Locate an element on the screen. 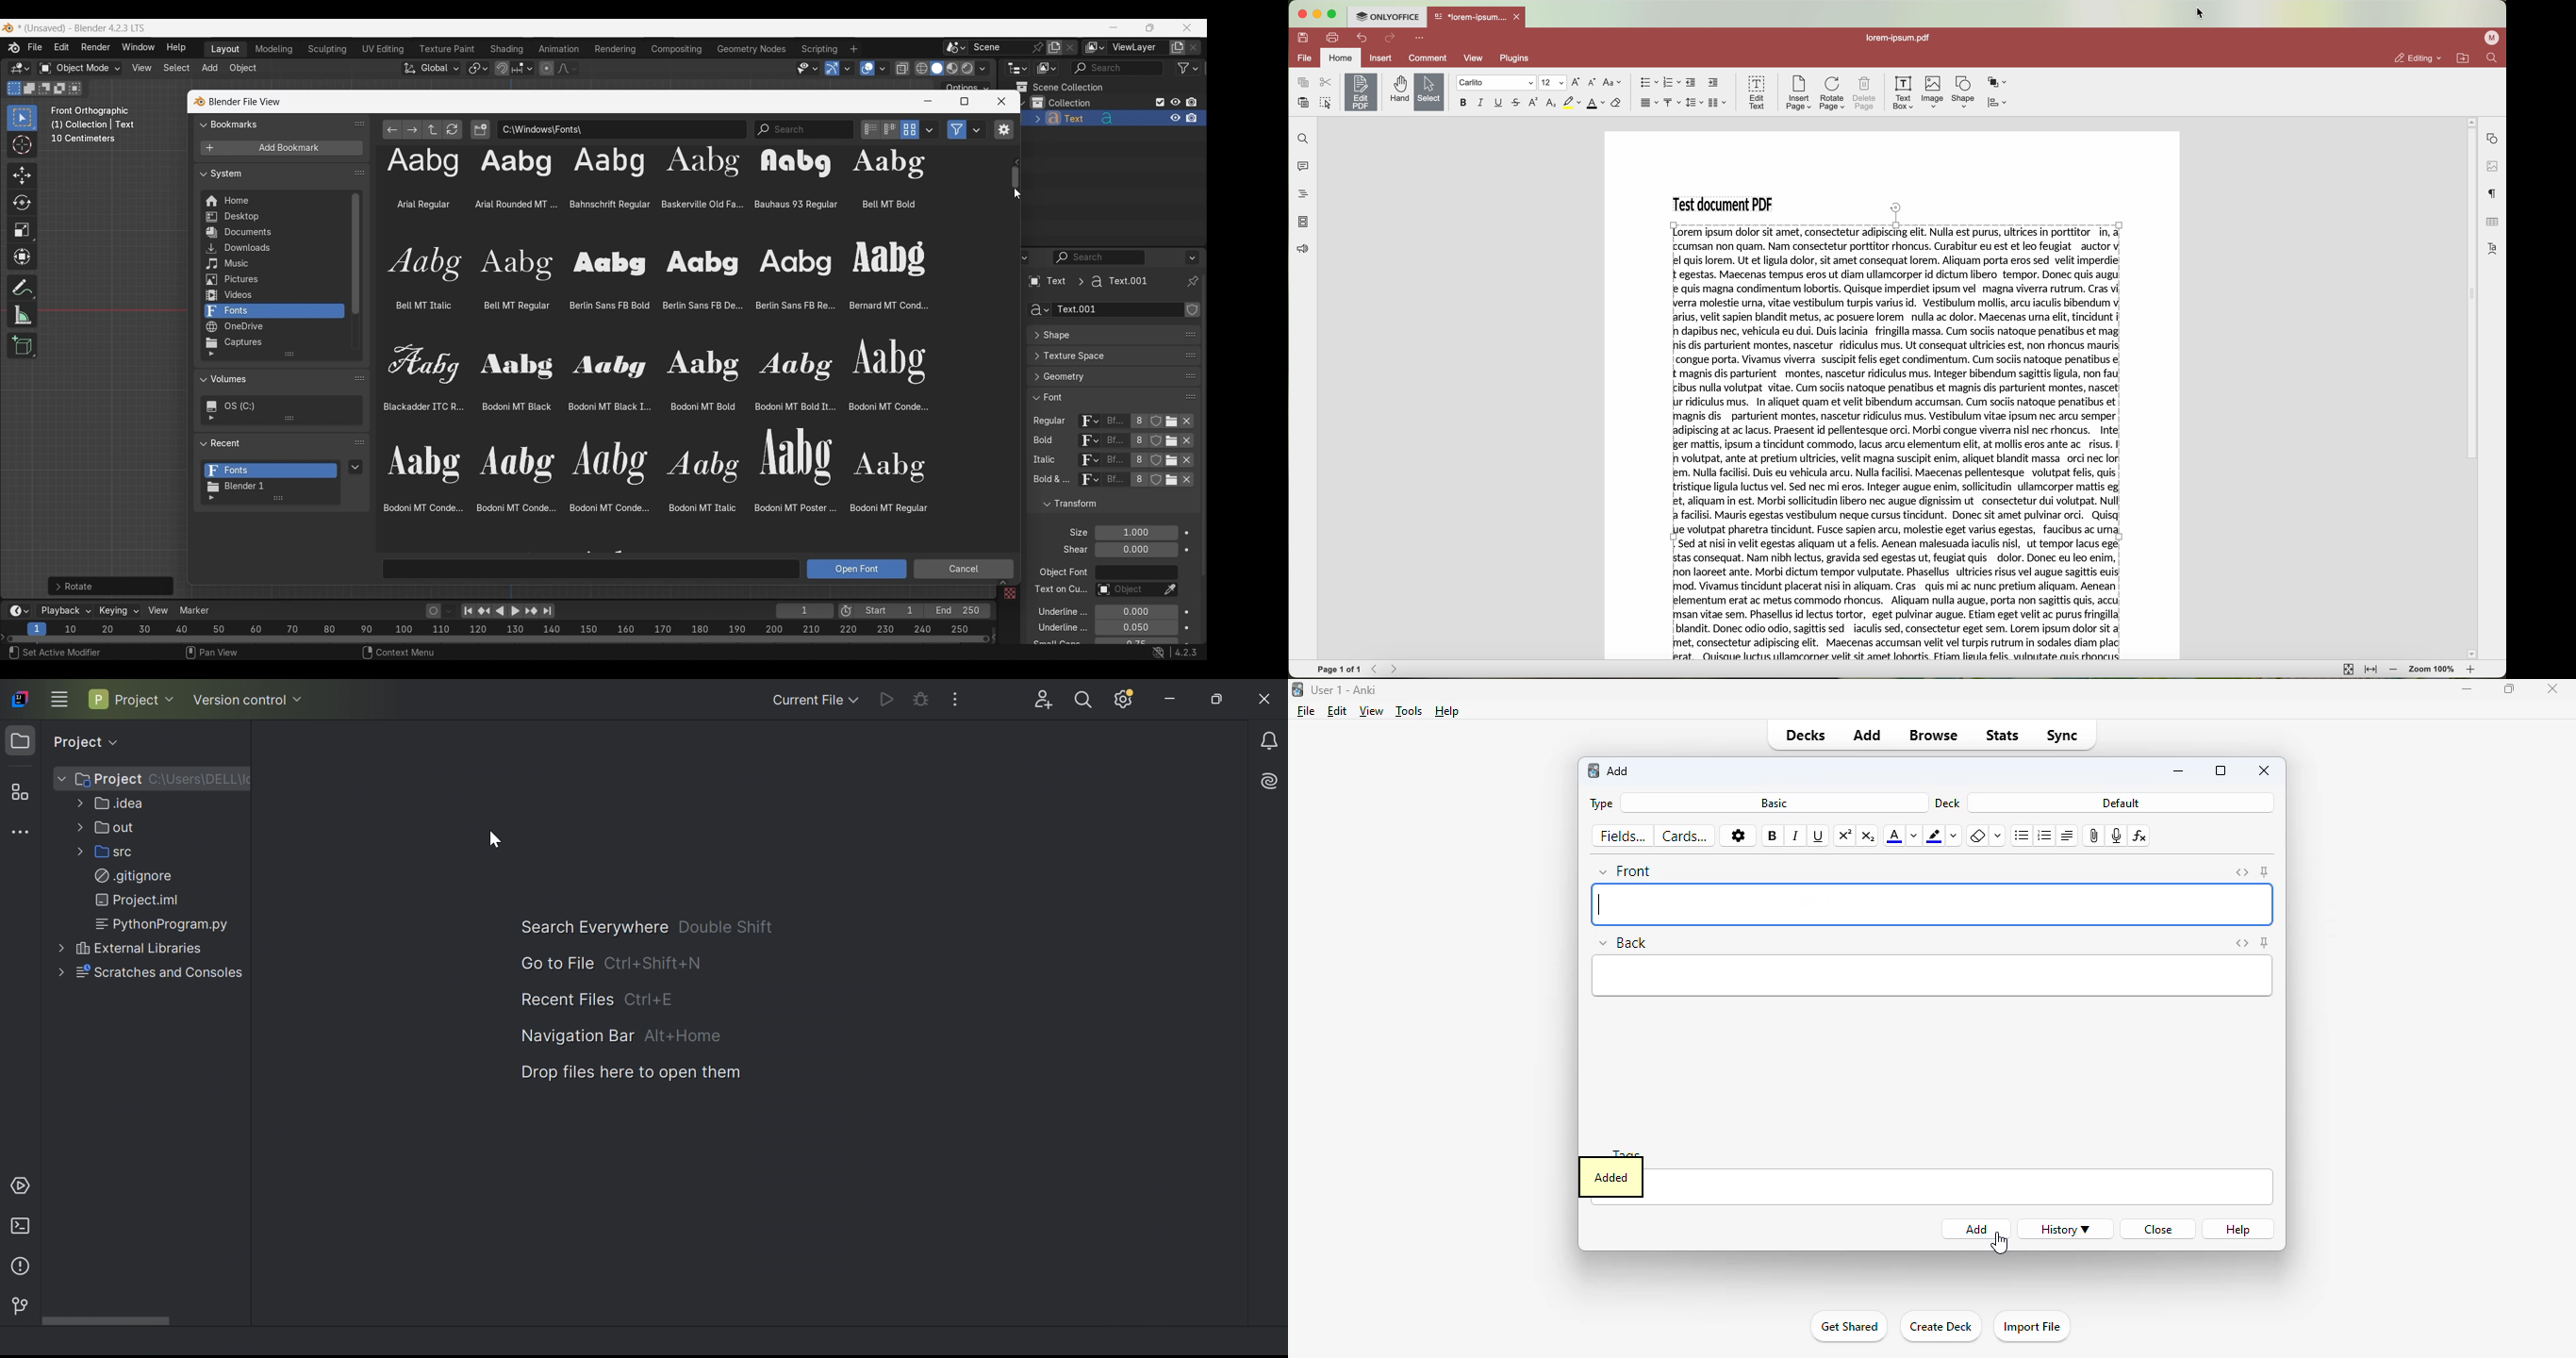 Image resolution: width=2576 pixels, height=1372 pixels. Recent file is located at coordinates (567, 1000).